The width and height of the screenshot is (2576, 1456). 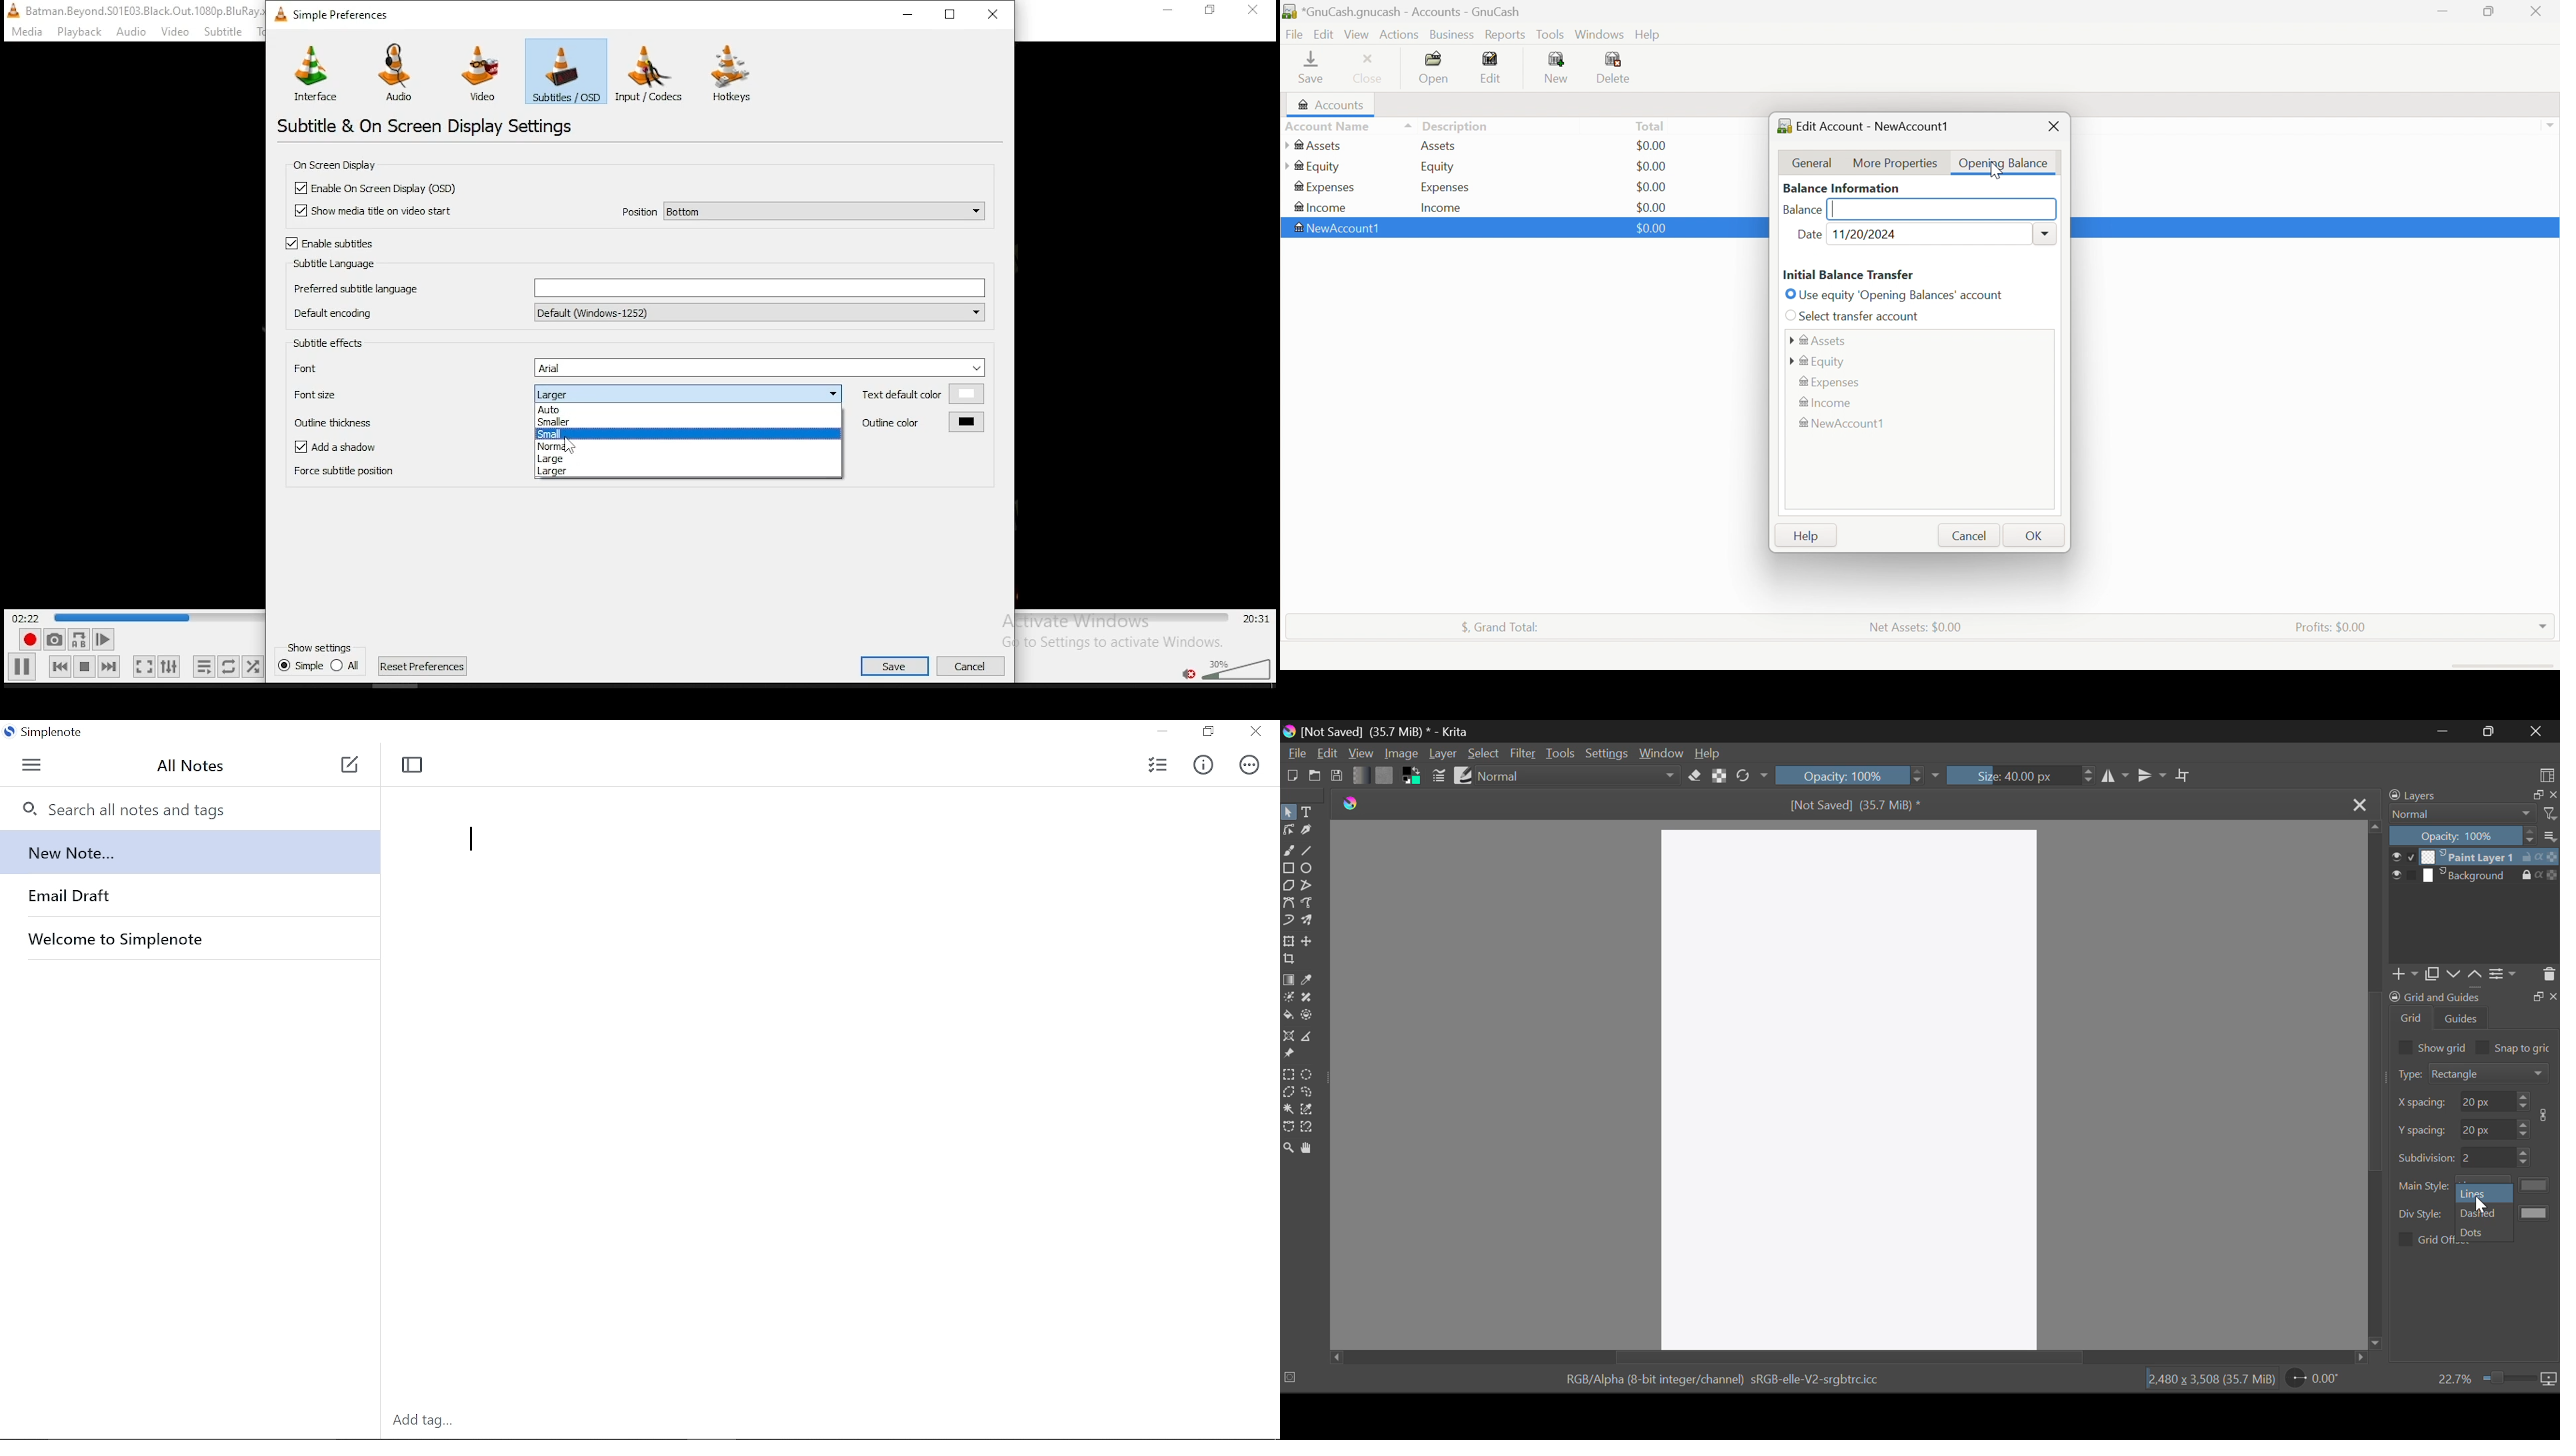 What do you see at coordinates (343, 475) in the screenshot?
I see `force subtitle position` at bounding box center [343, 475].